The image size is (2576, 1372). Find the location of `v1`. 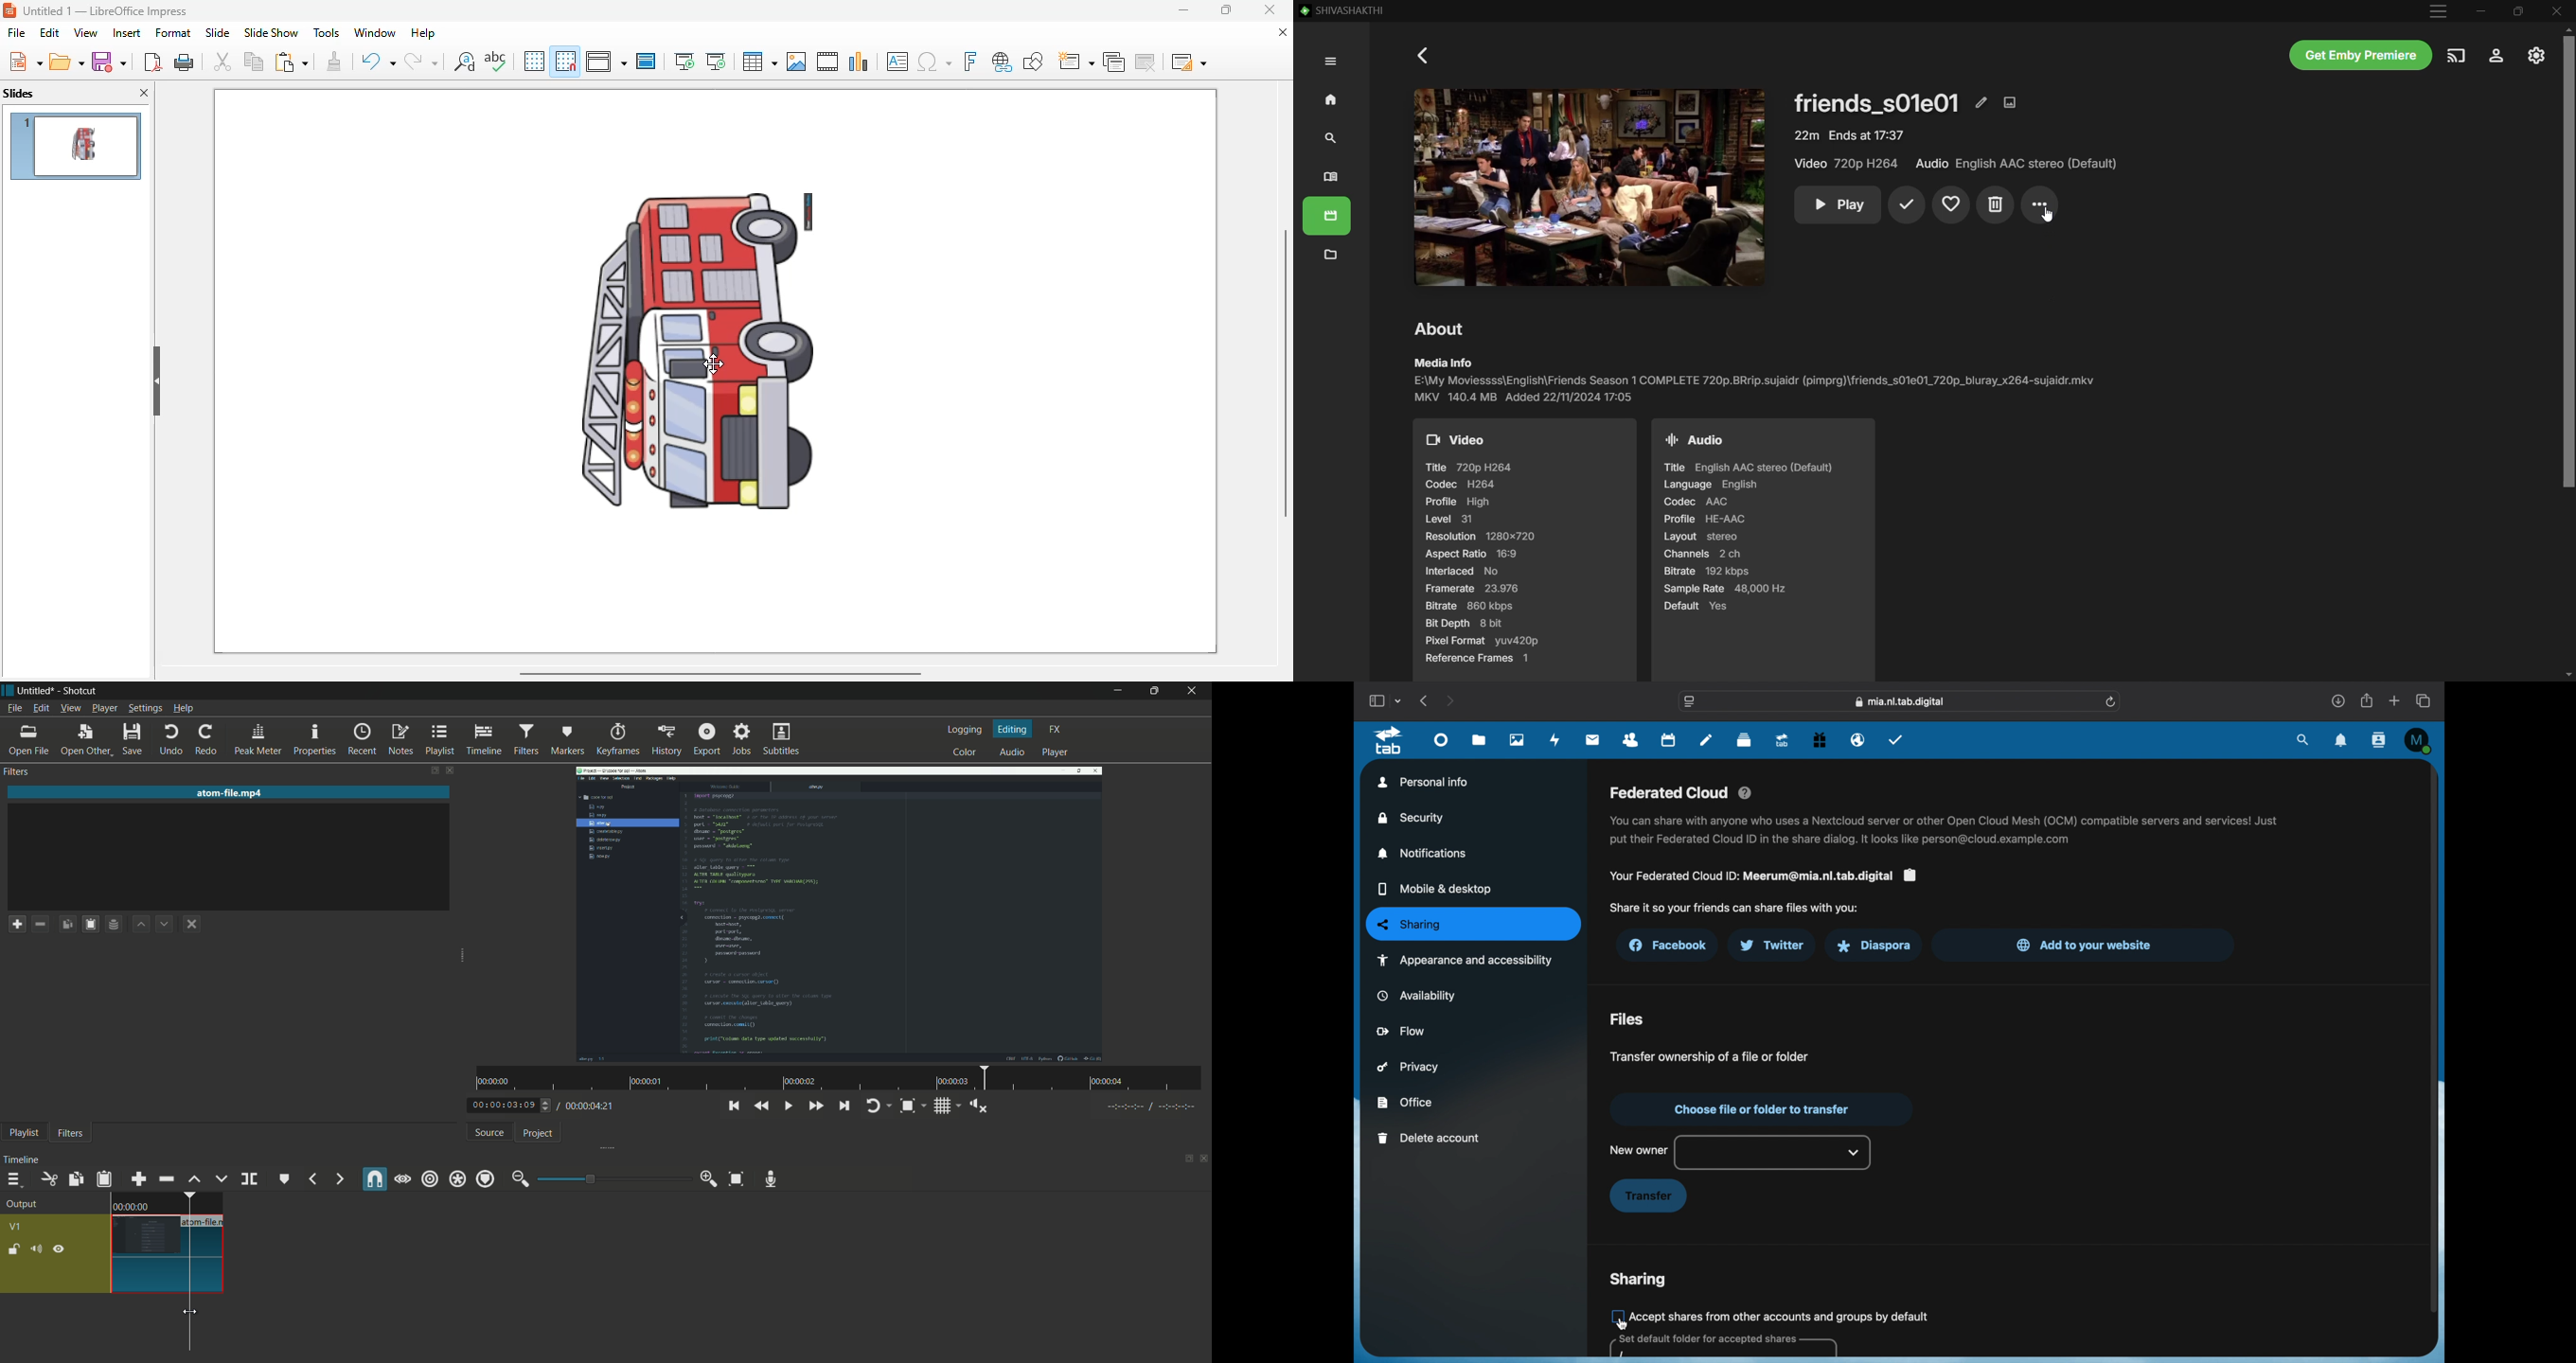

v1 is located at coordinates (17, 1227).